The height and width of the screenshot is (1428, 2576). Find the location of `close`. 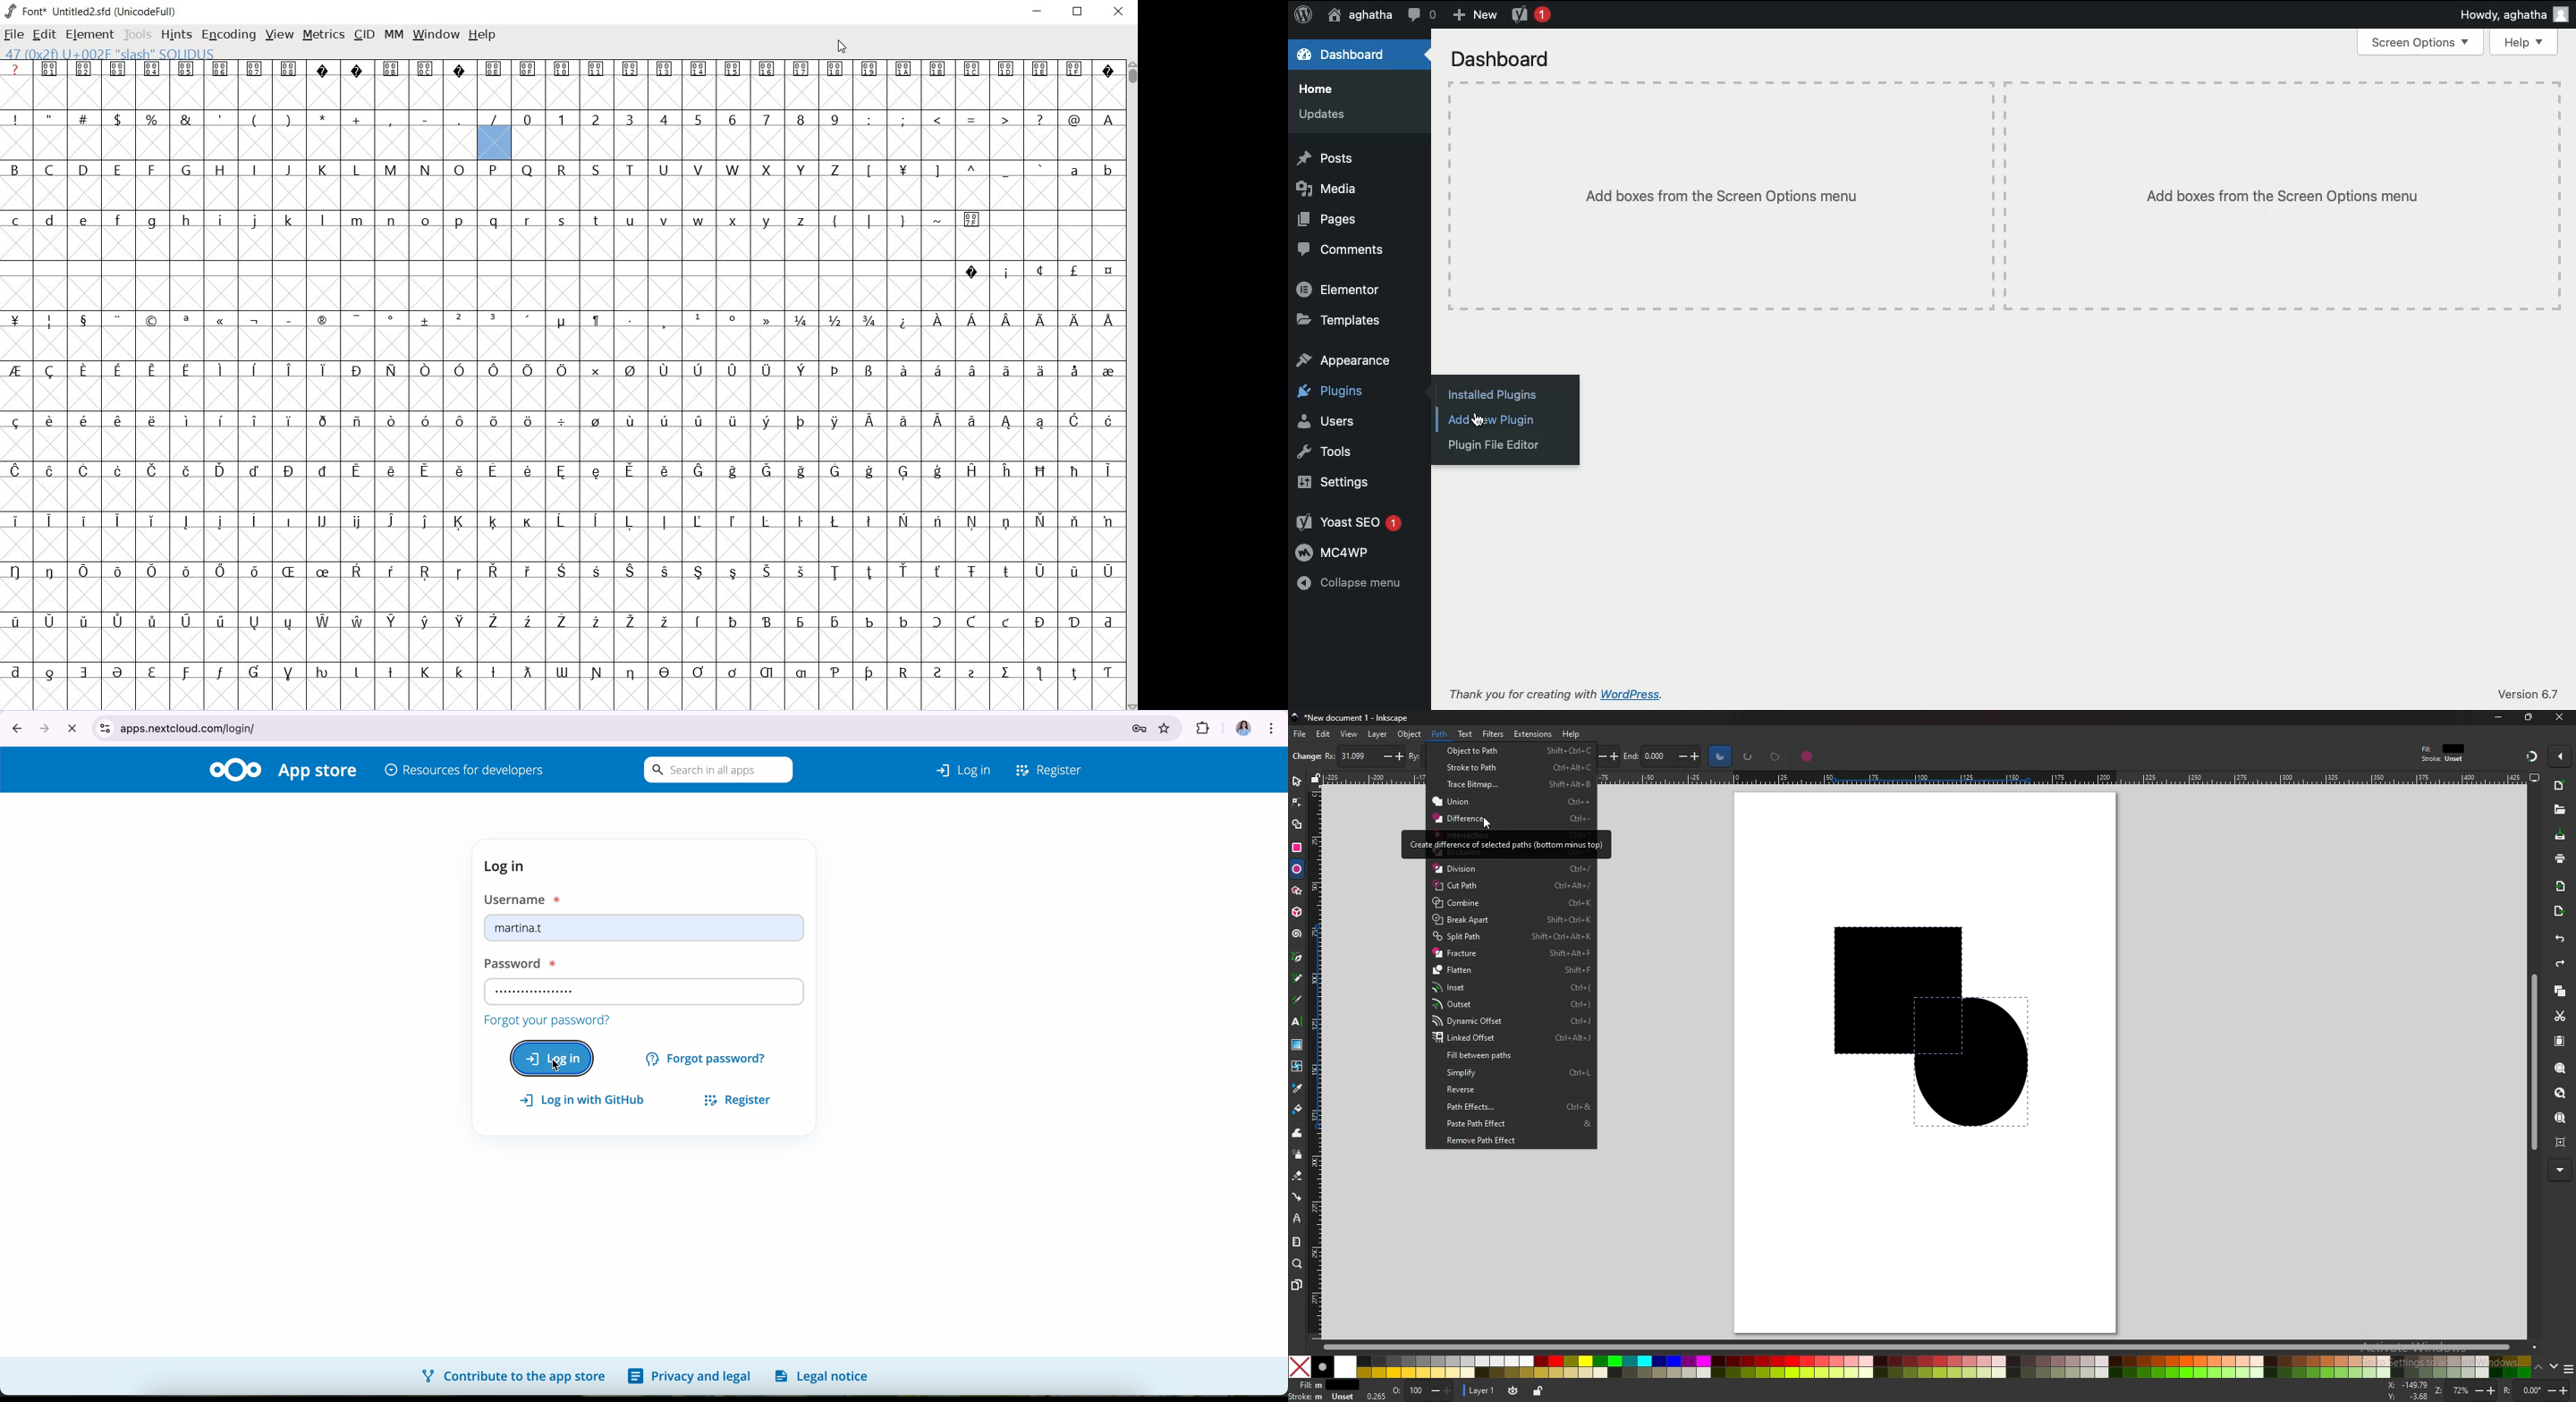

close is located at coordinates (2557, 717).